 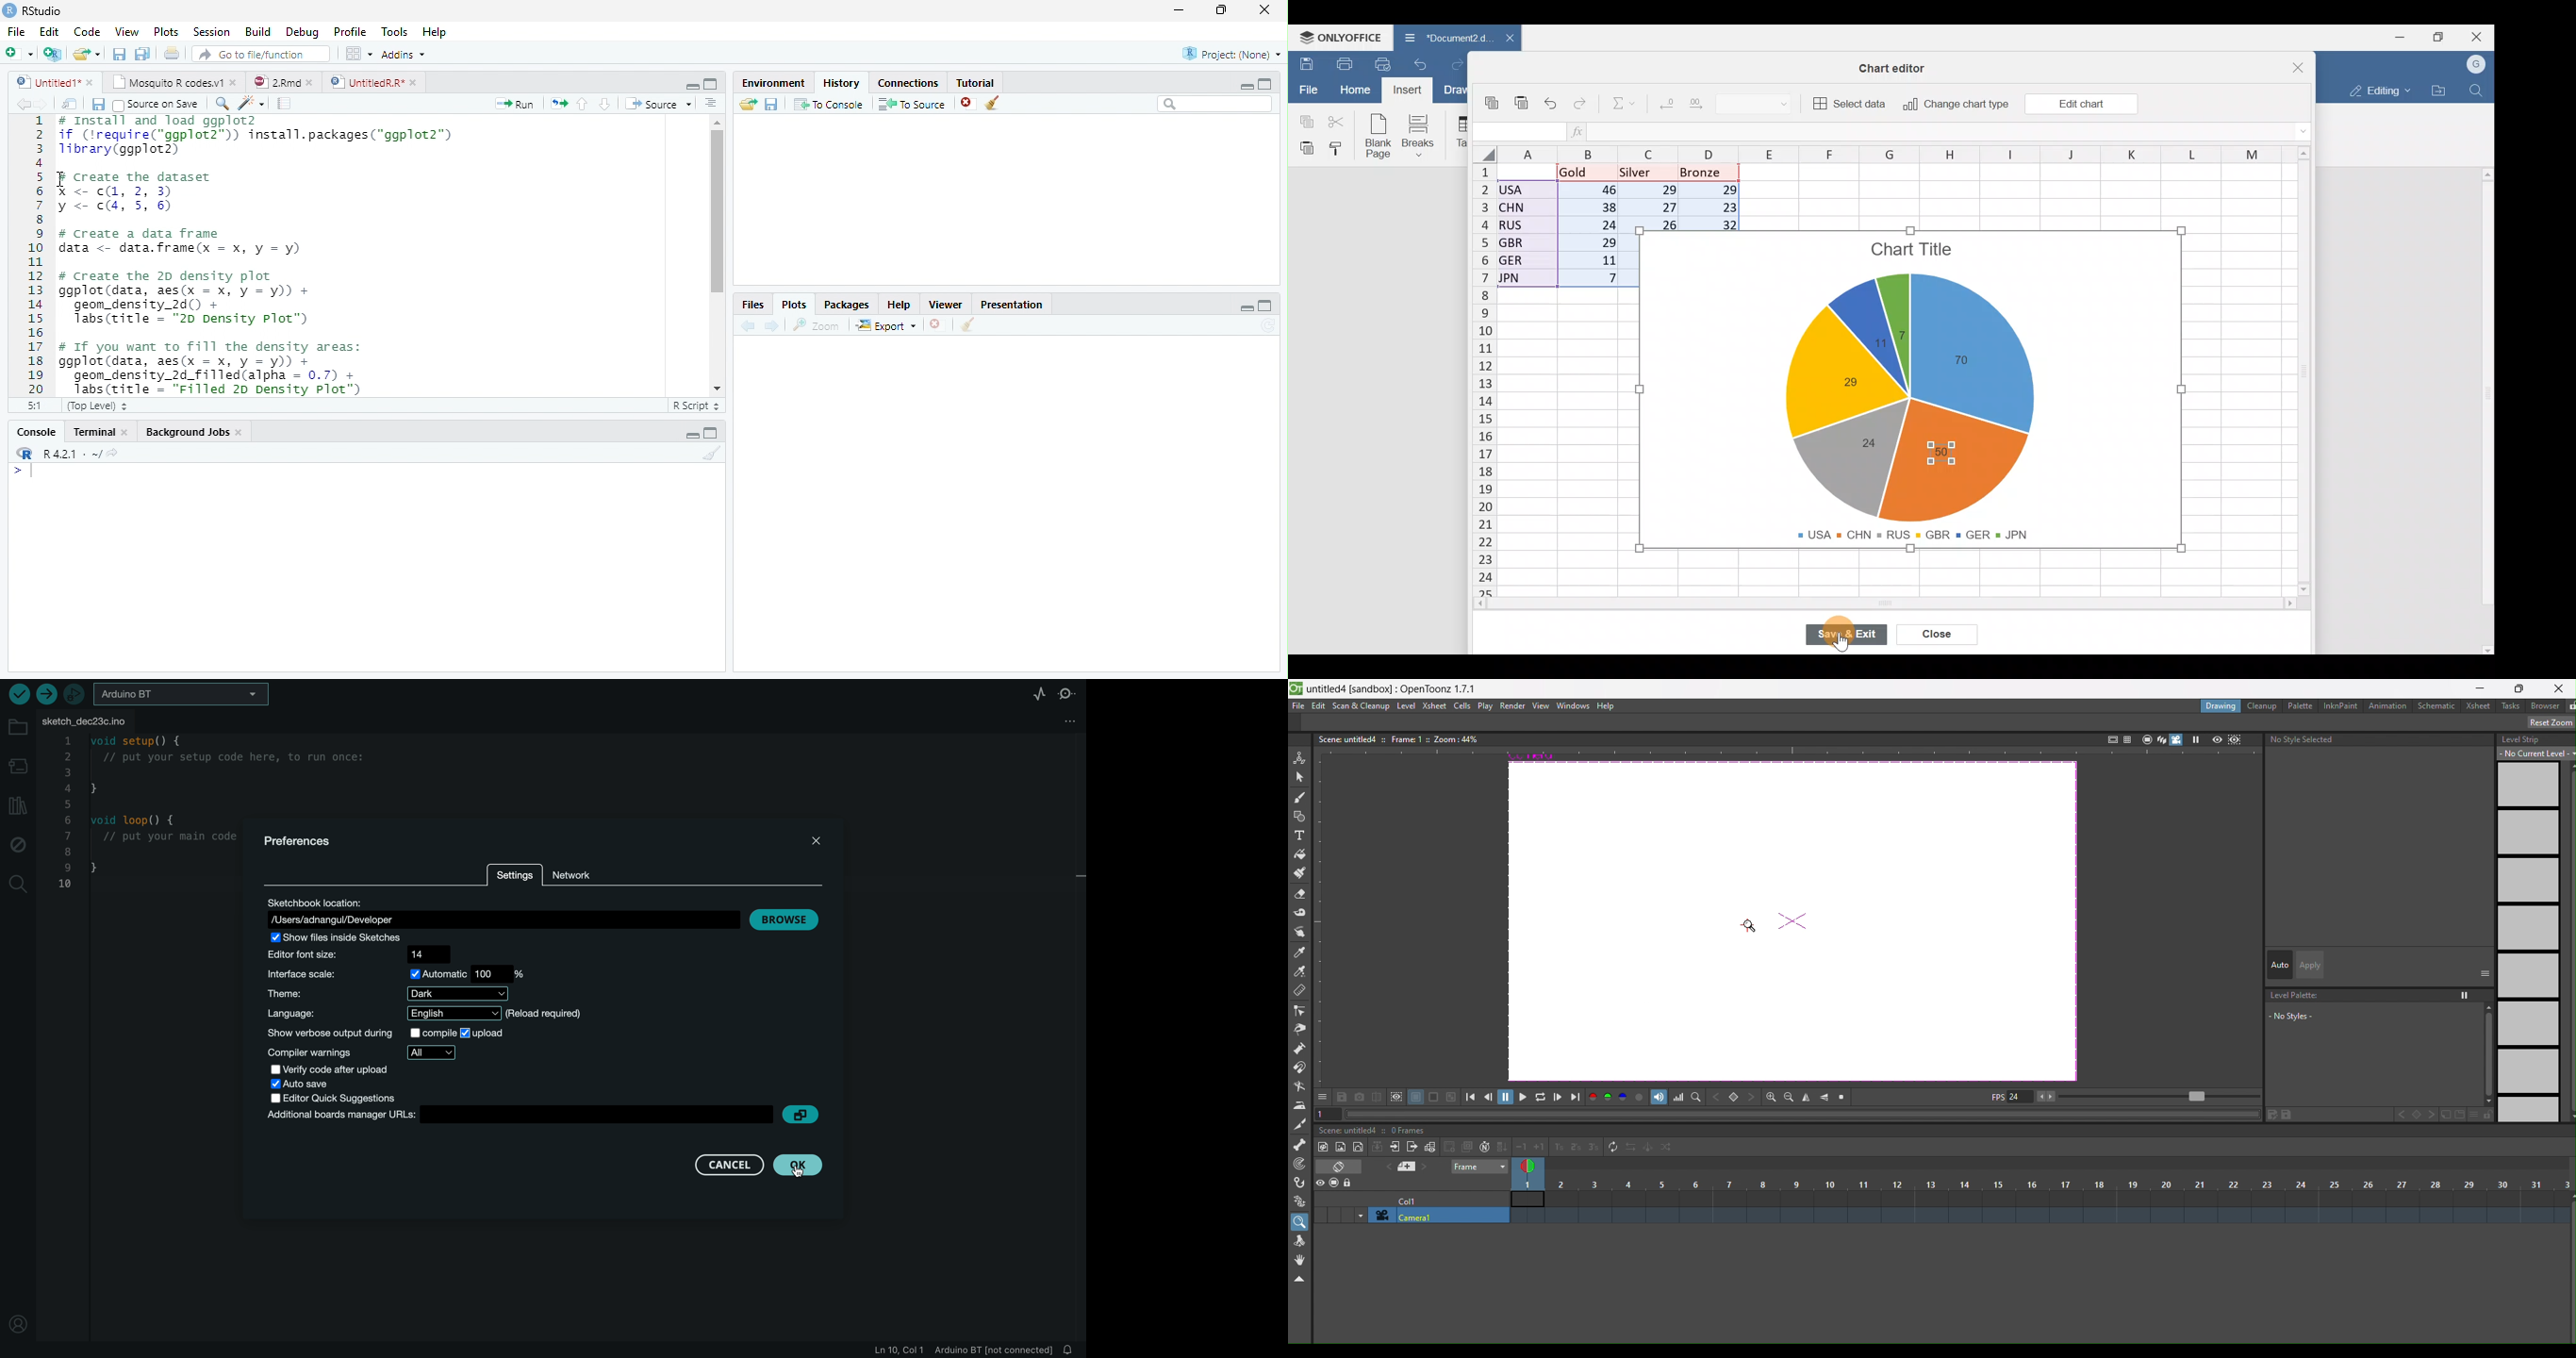 What do you see at coordinates (745, 325) in the screenshot?
I see `back` at bounding box center [745, 325].